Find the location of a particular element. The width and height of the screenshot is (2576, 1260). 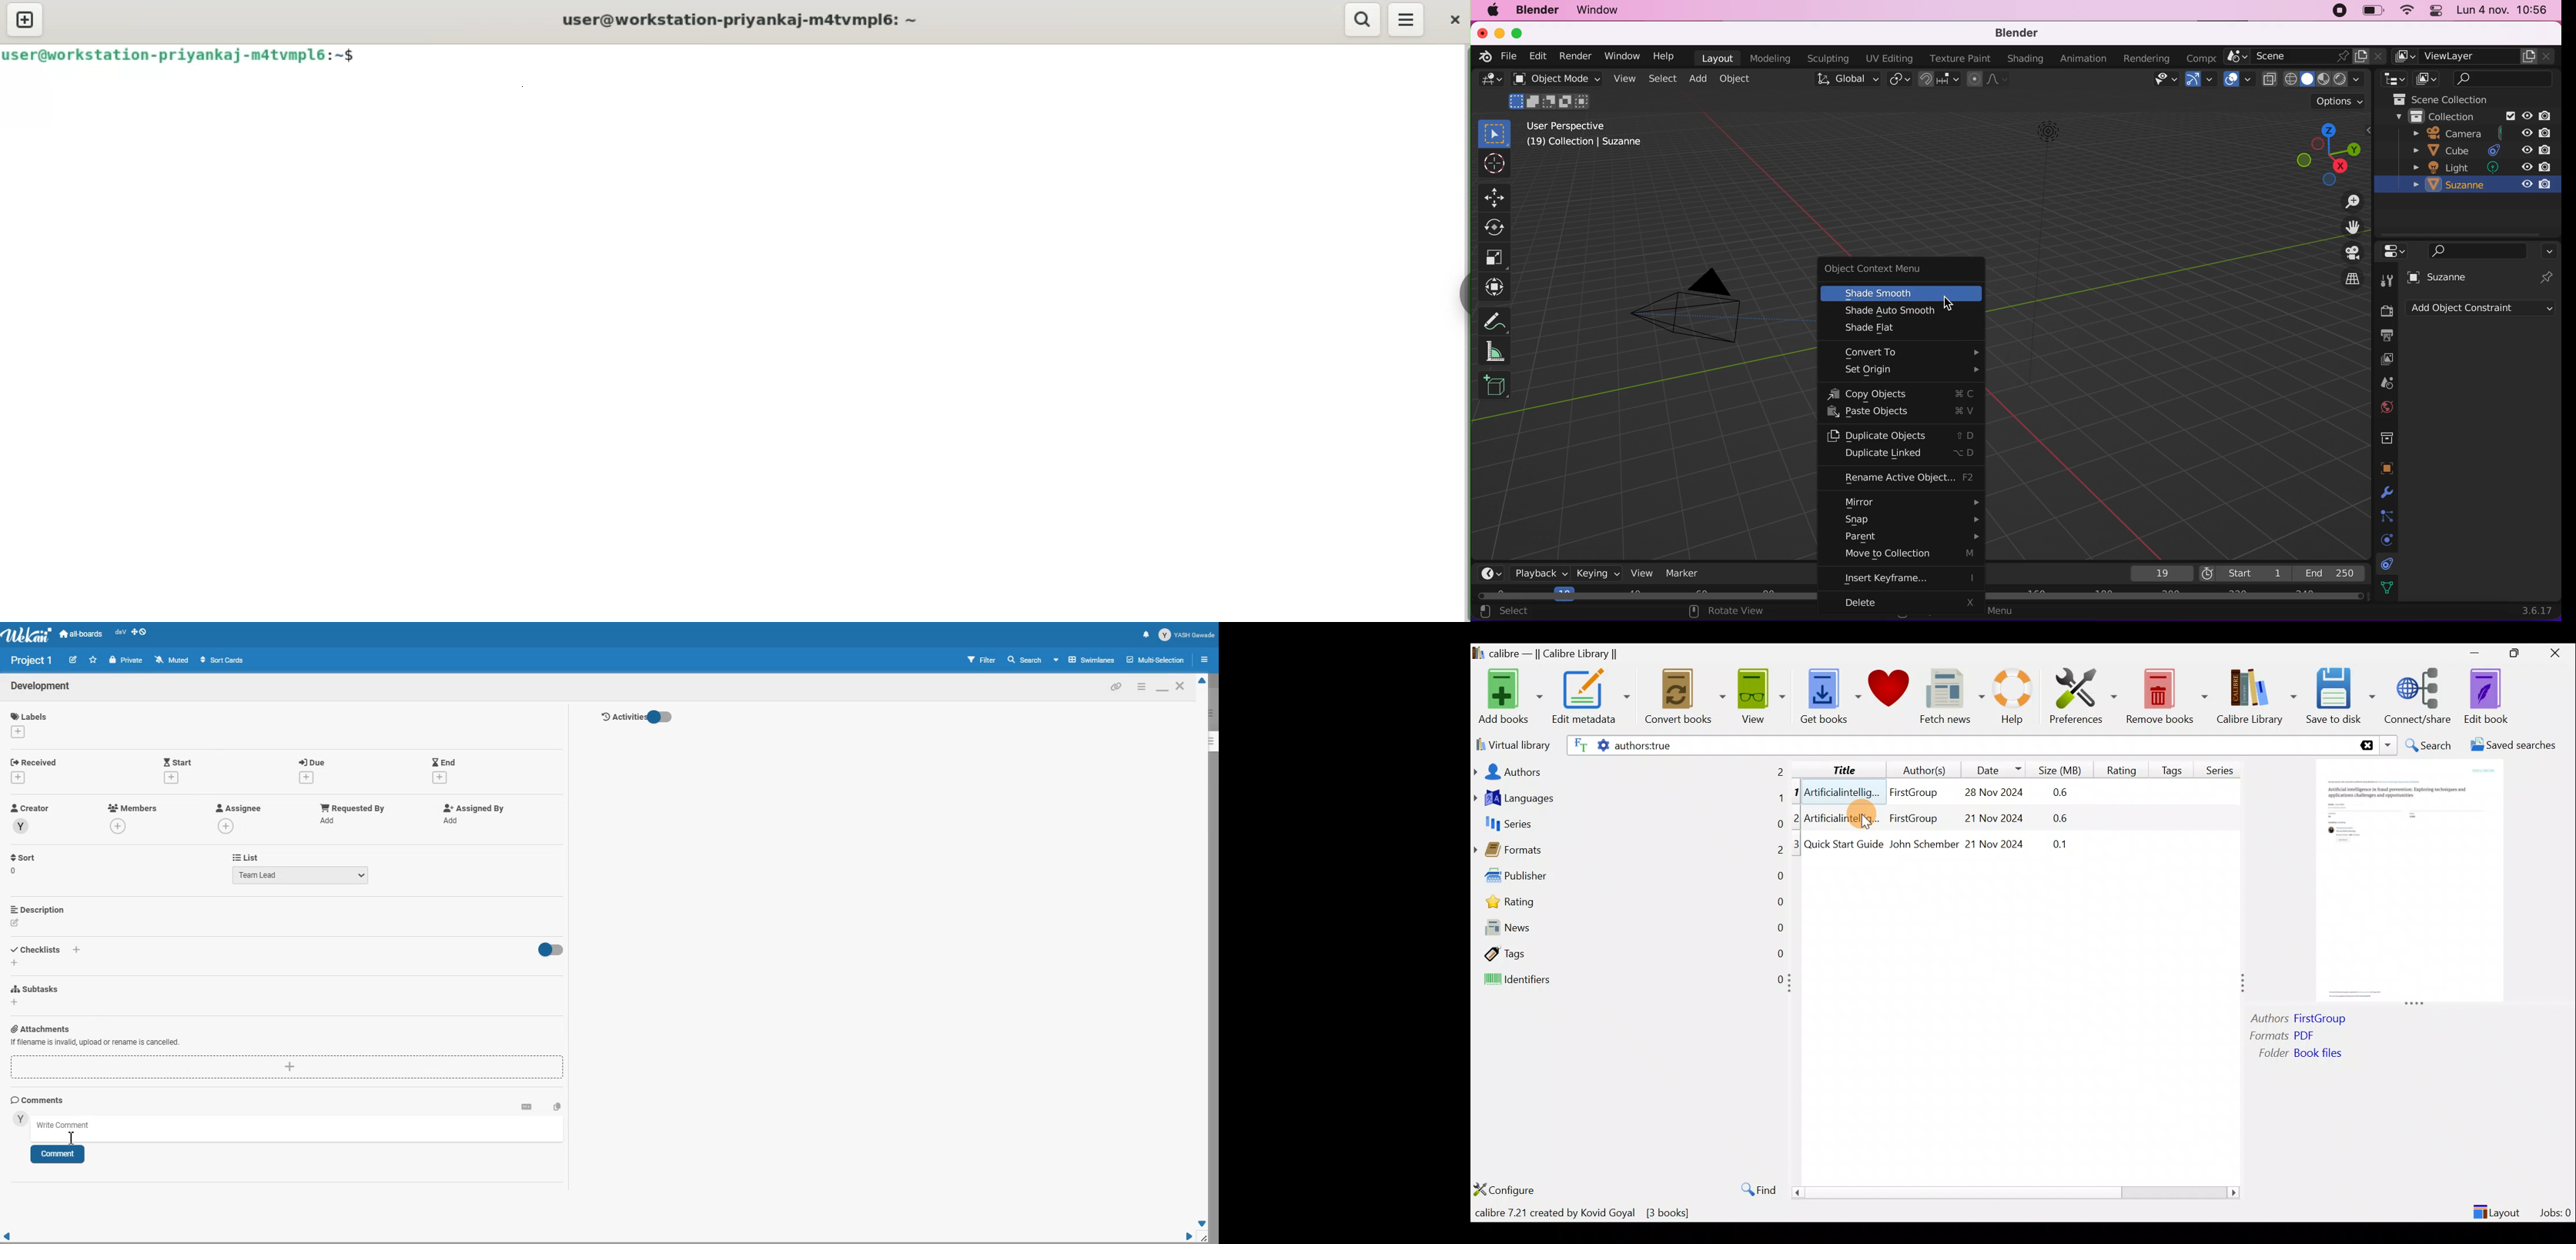

Add Attachments is located at coordinates (288, 1068).